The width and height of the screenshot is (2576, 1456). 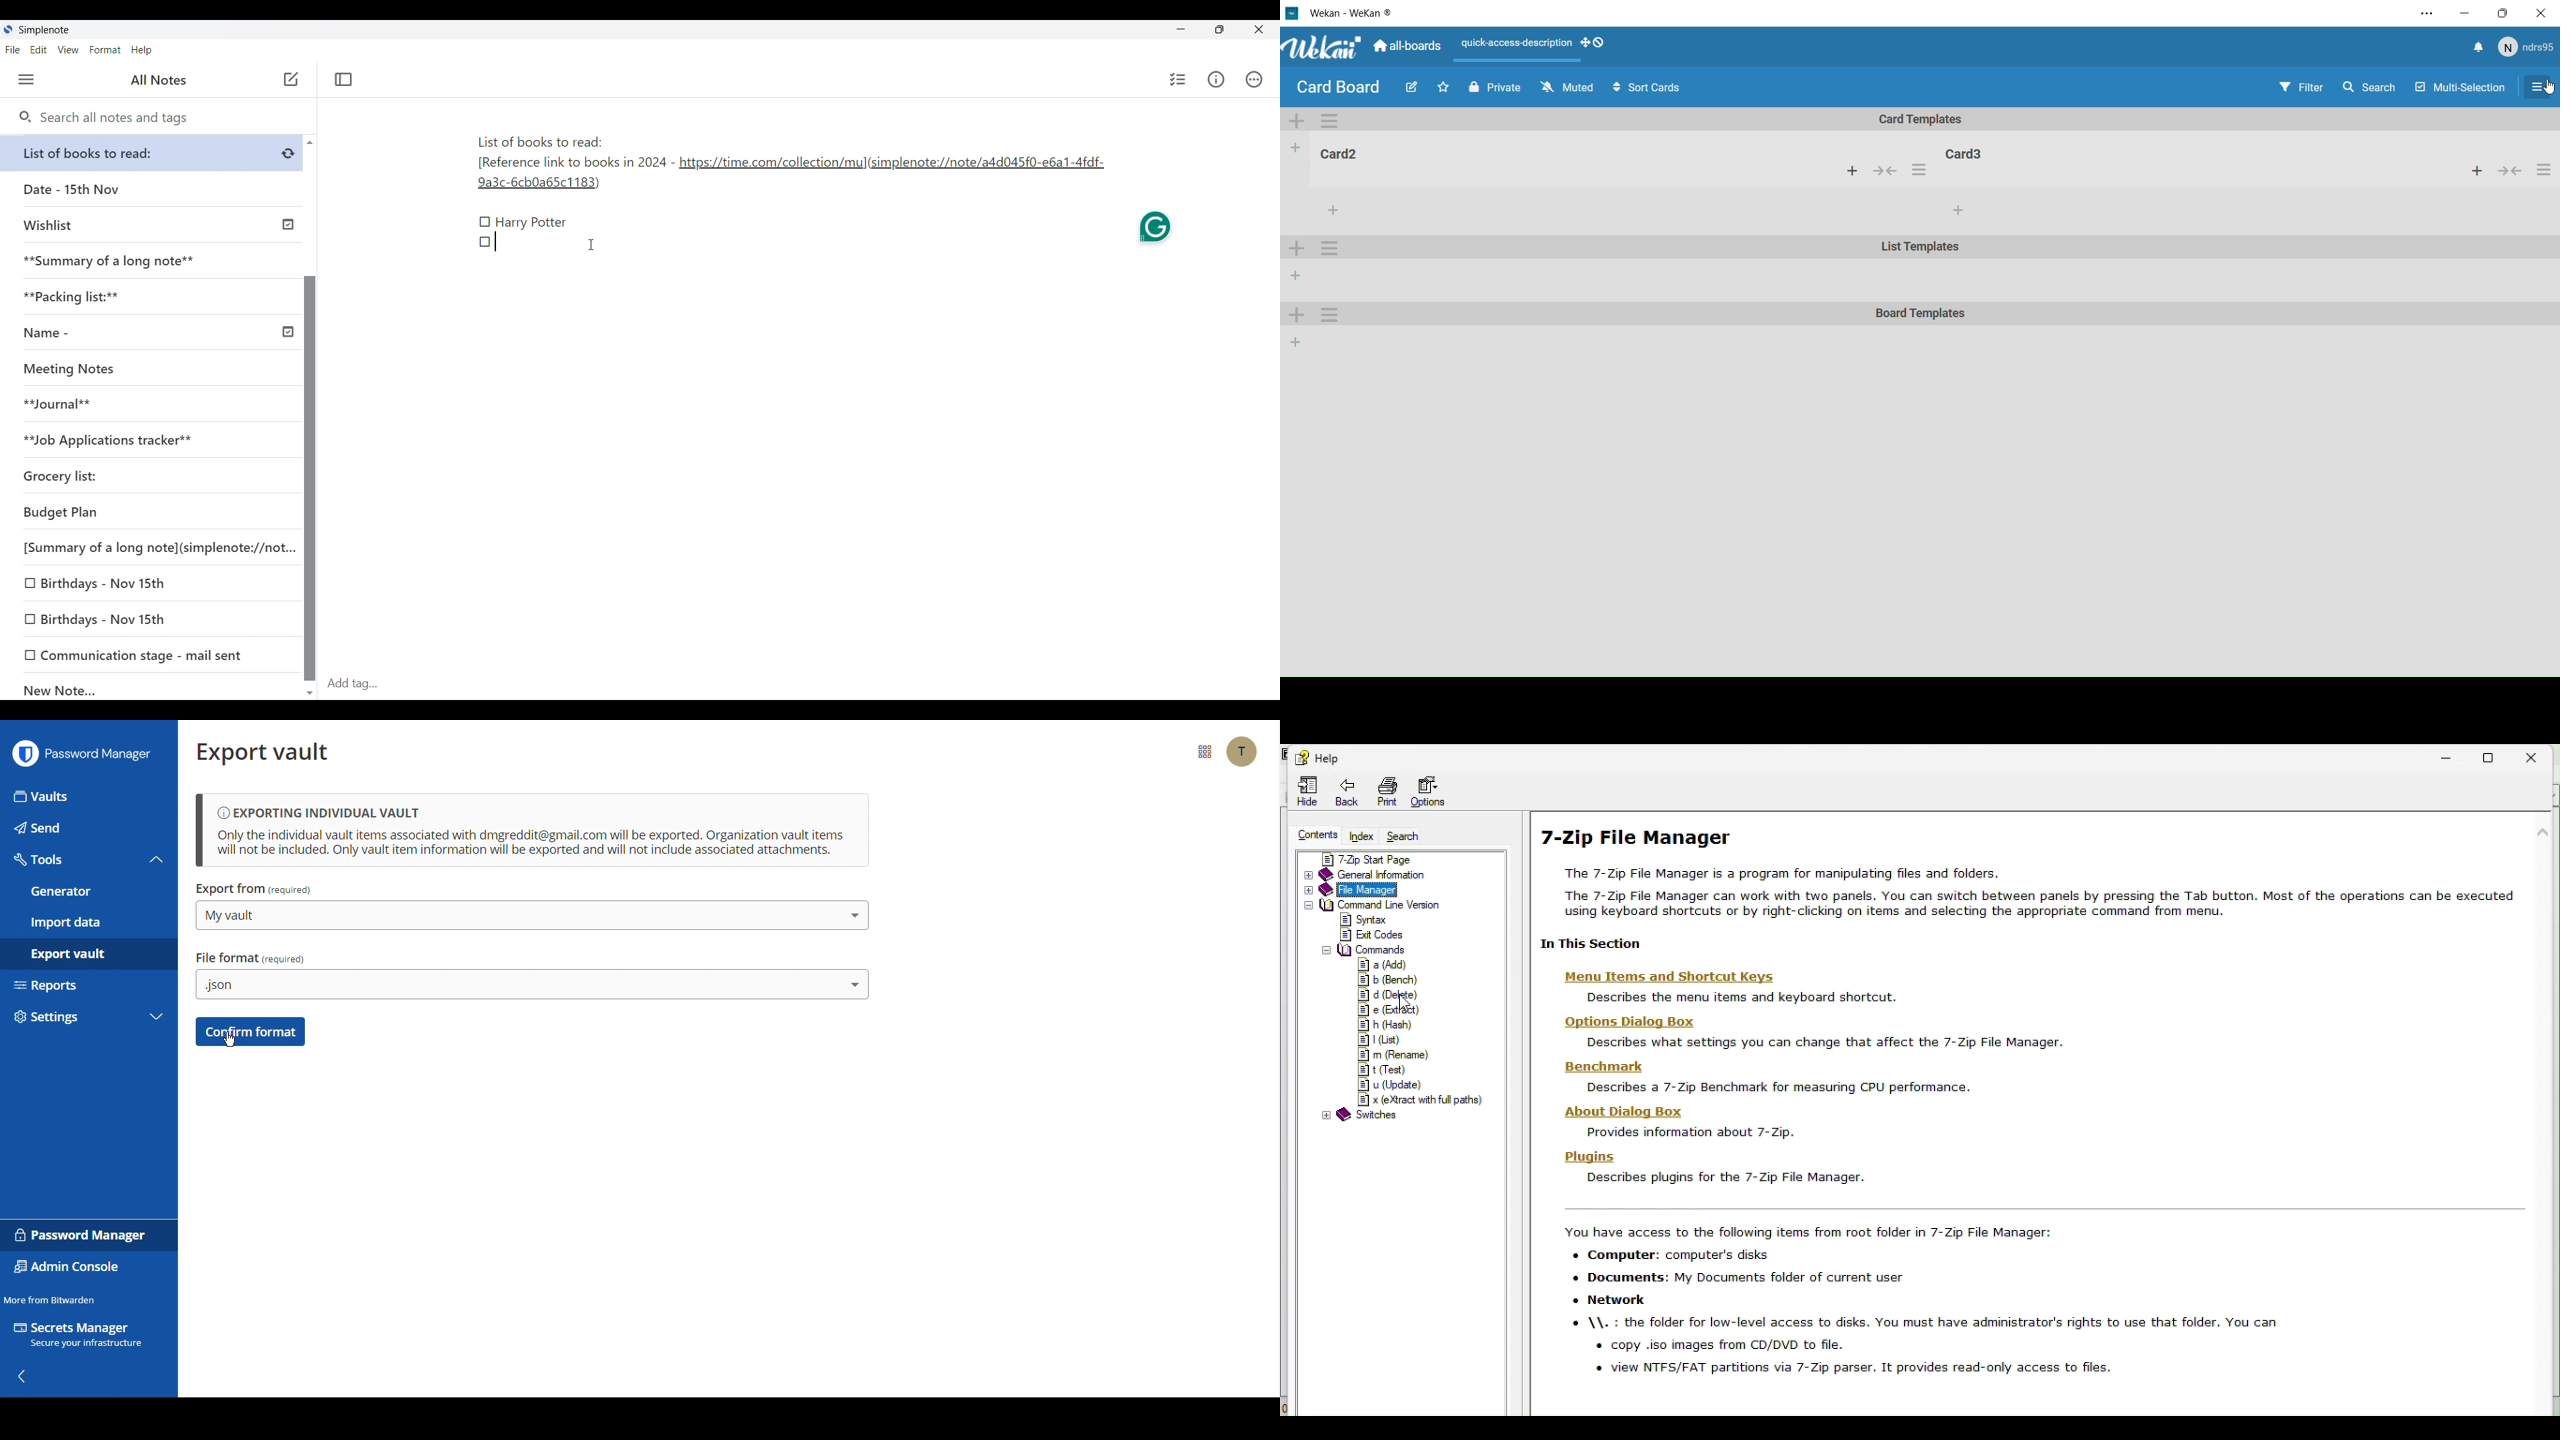 What do you see at coordinates (2547, 1041) in the screenshot?
I see `scroll bar` at bounding box center [2547, 1041].